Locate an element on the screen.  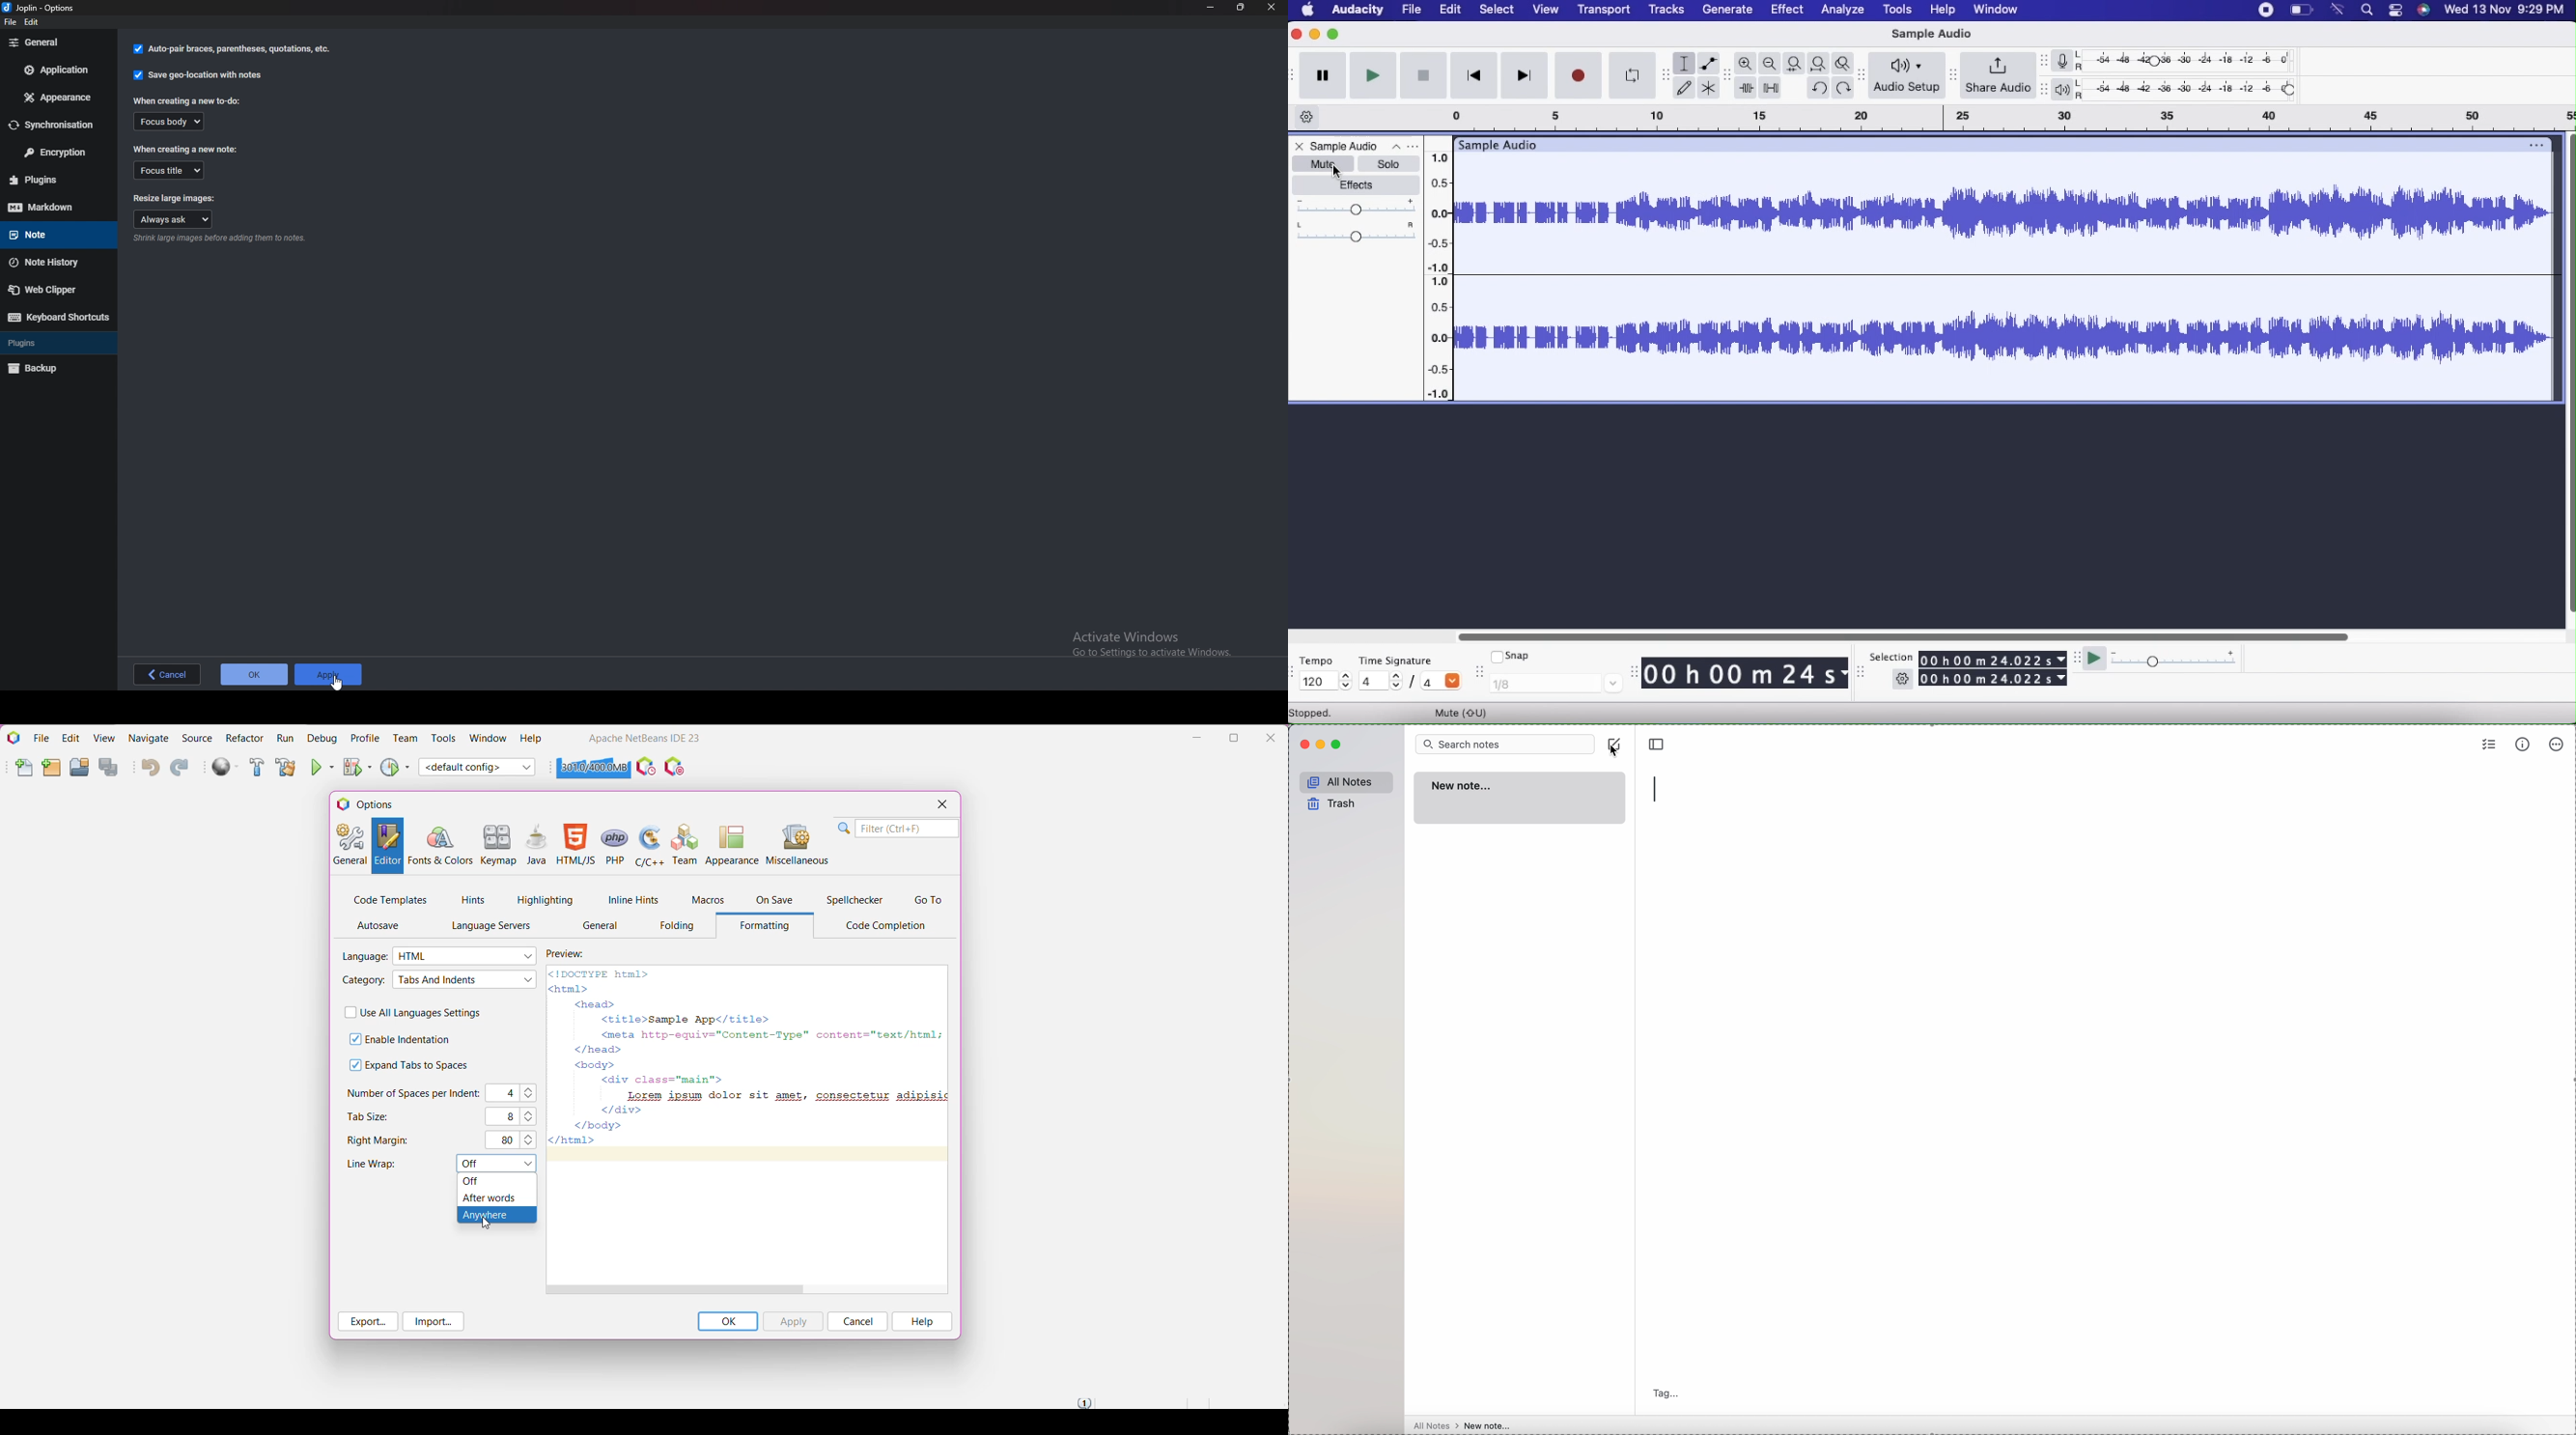
Edit is located at coordinates (69, 738).